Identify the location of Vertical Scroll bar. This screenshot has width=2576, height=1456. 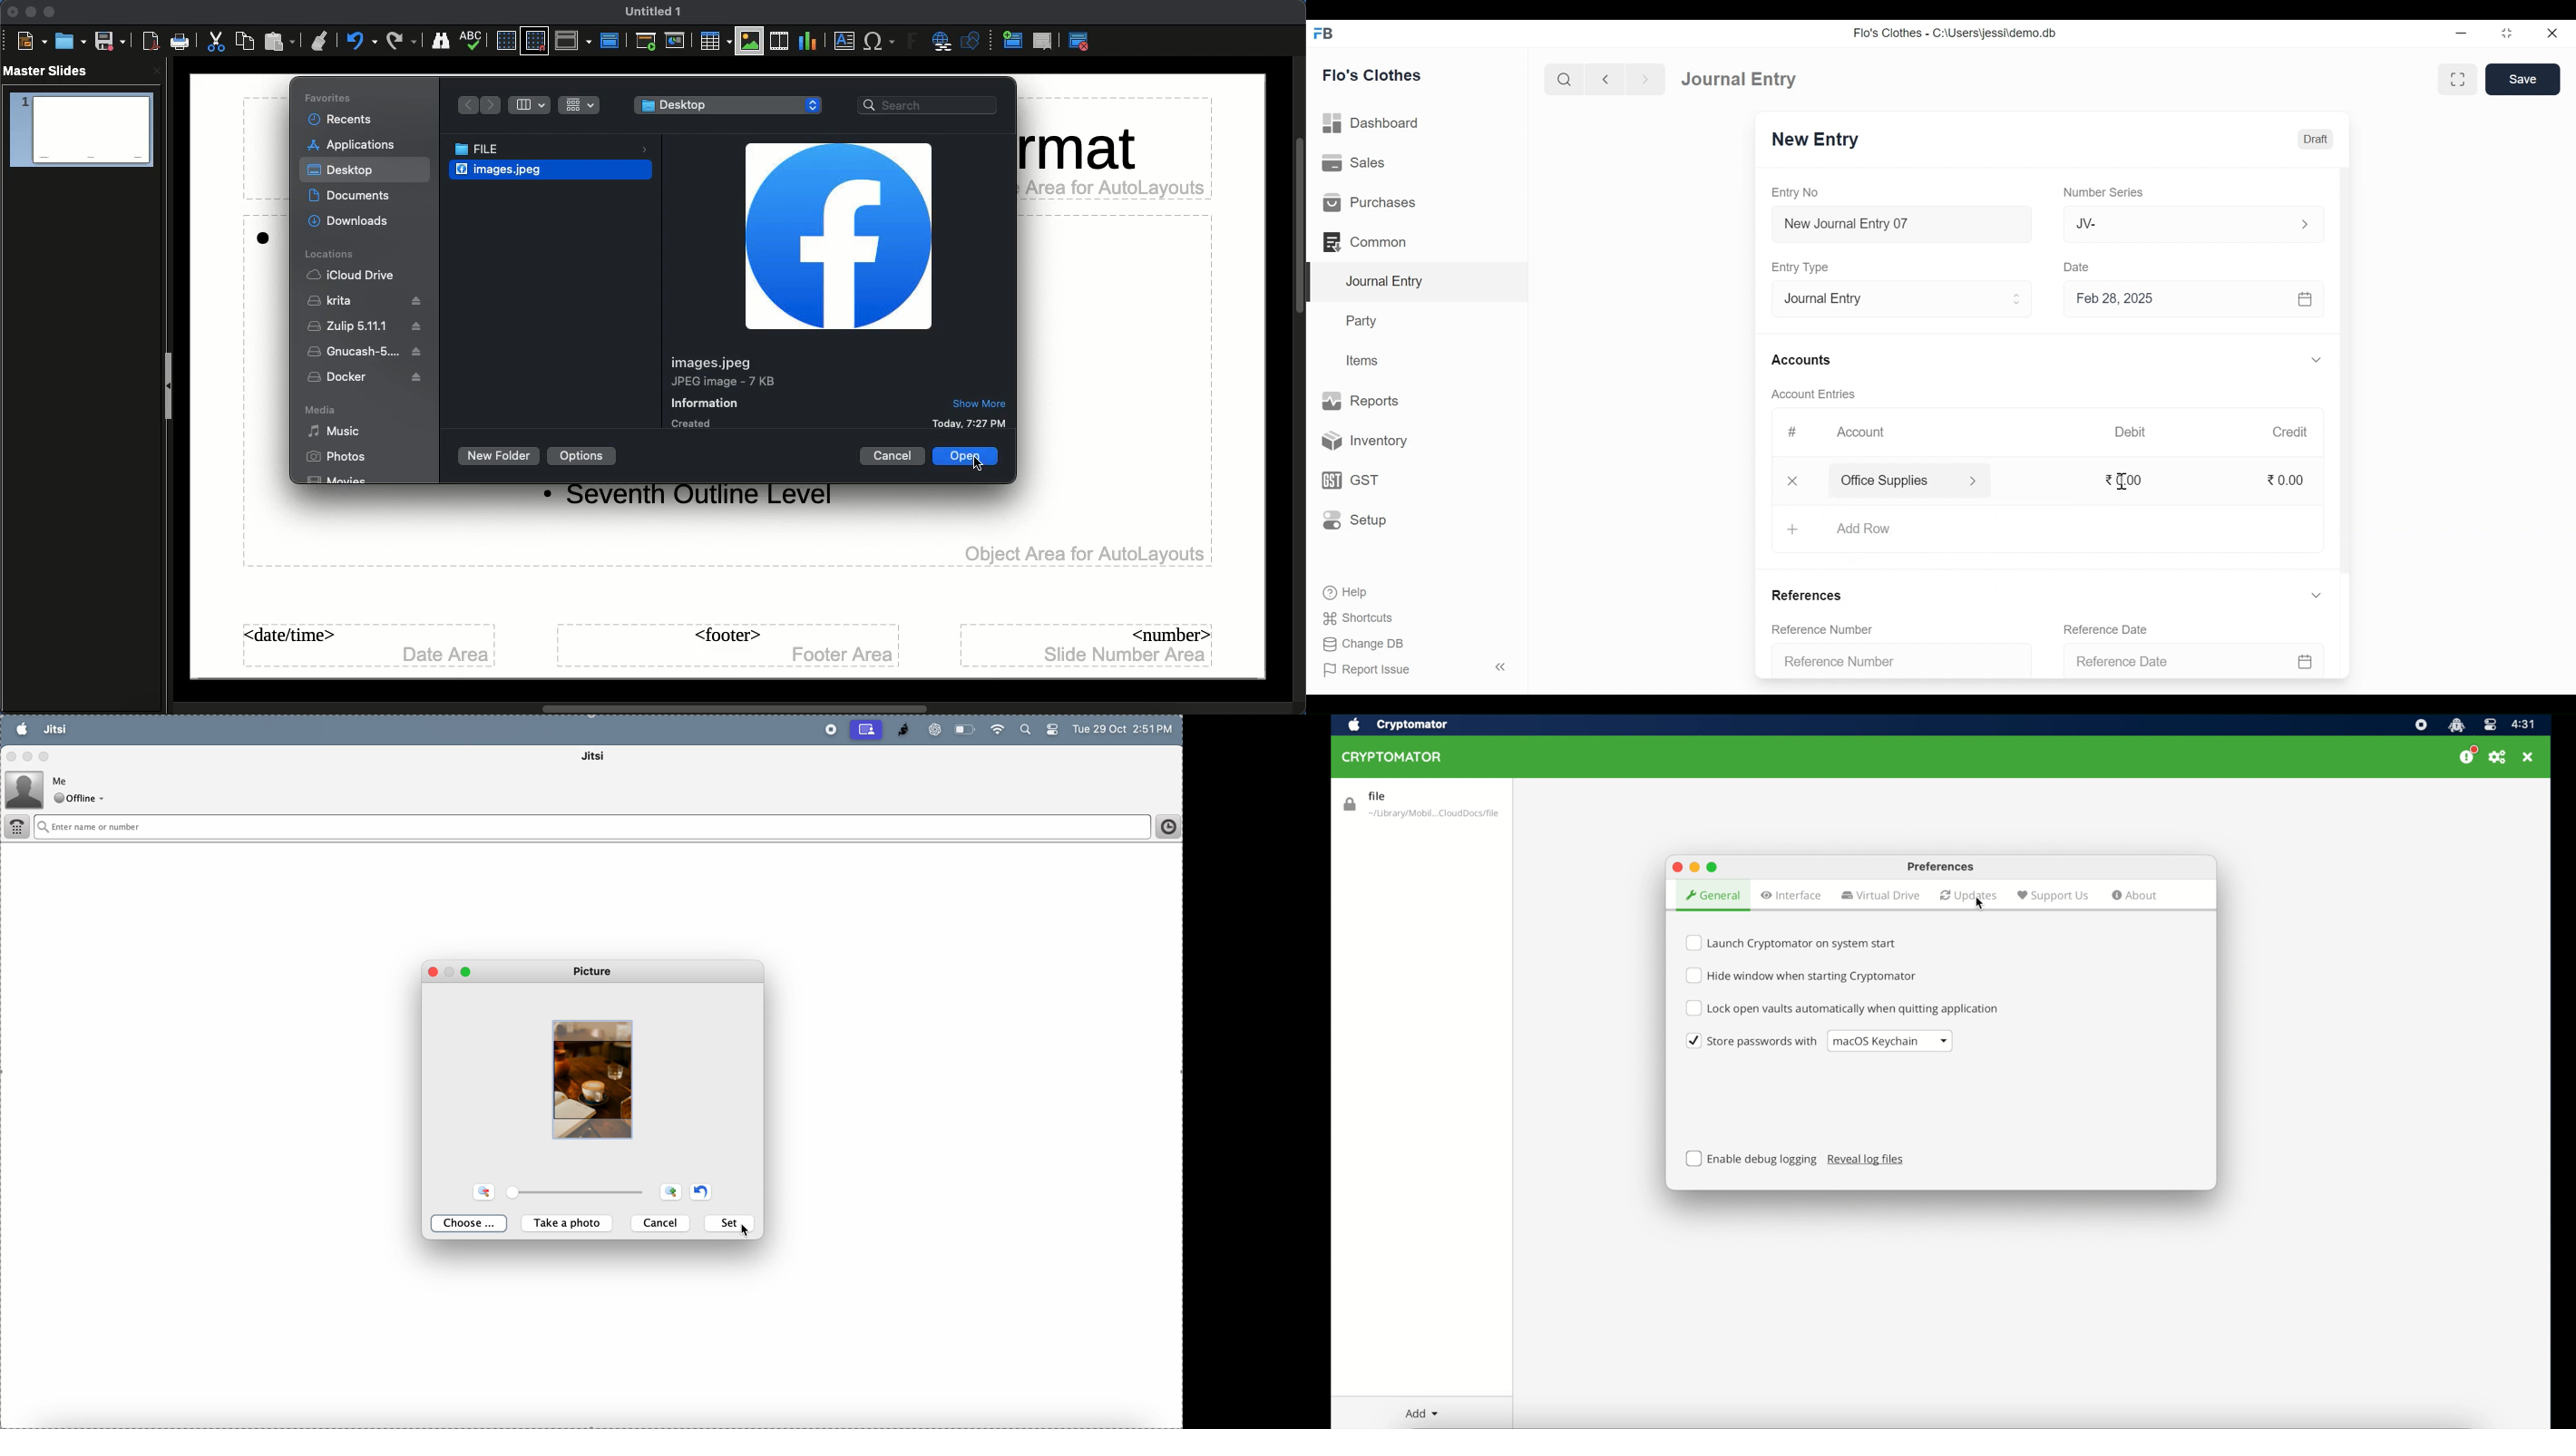
(2347, 373).